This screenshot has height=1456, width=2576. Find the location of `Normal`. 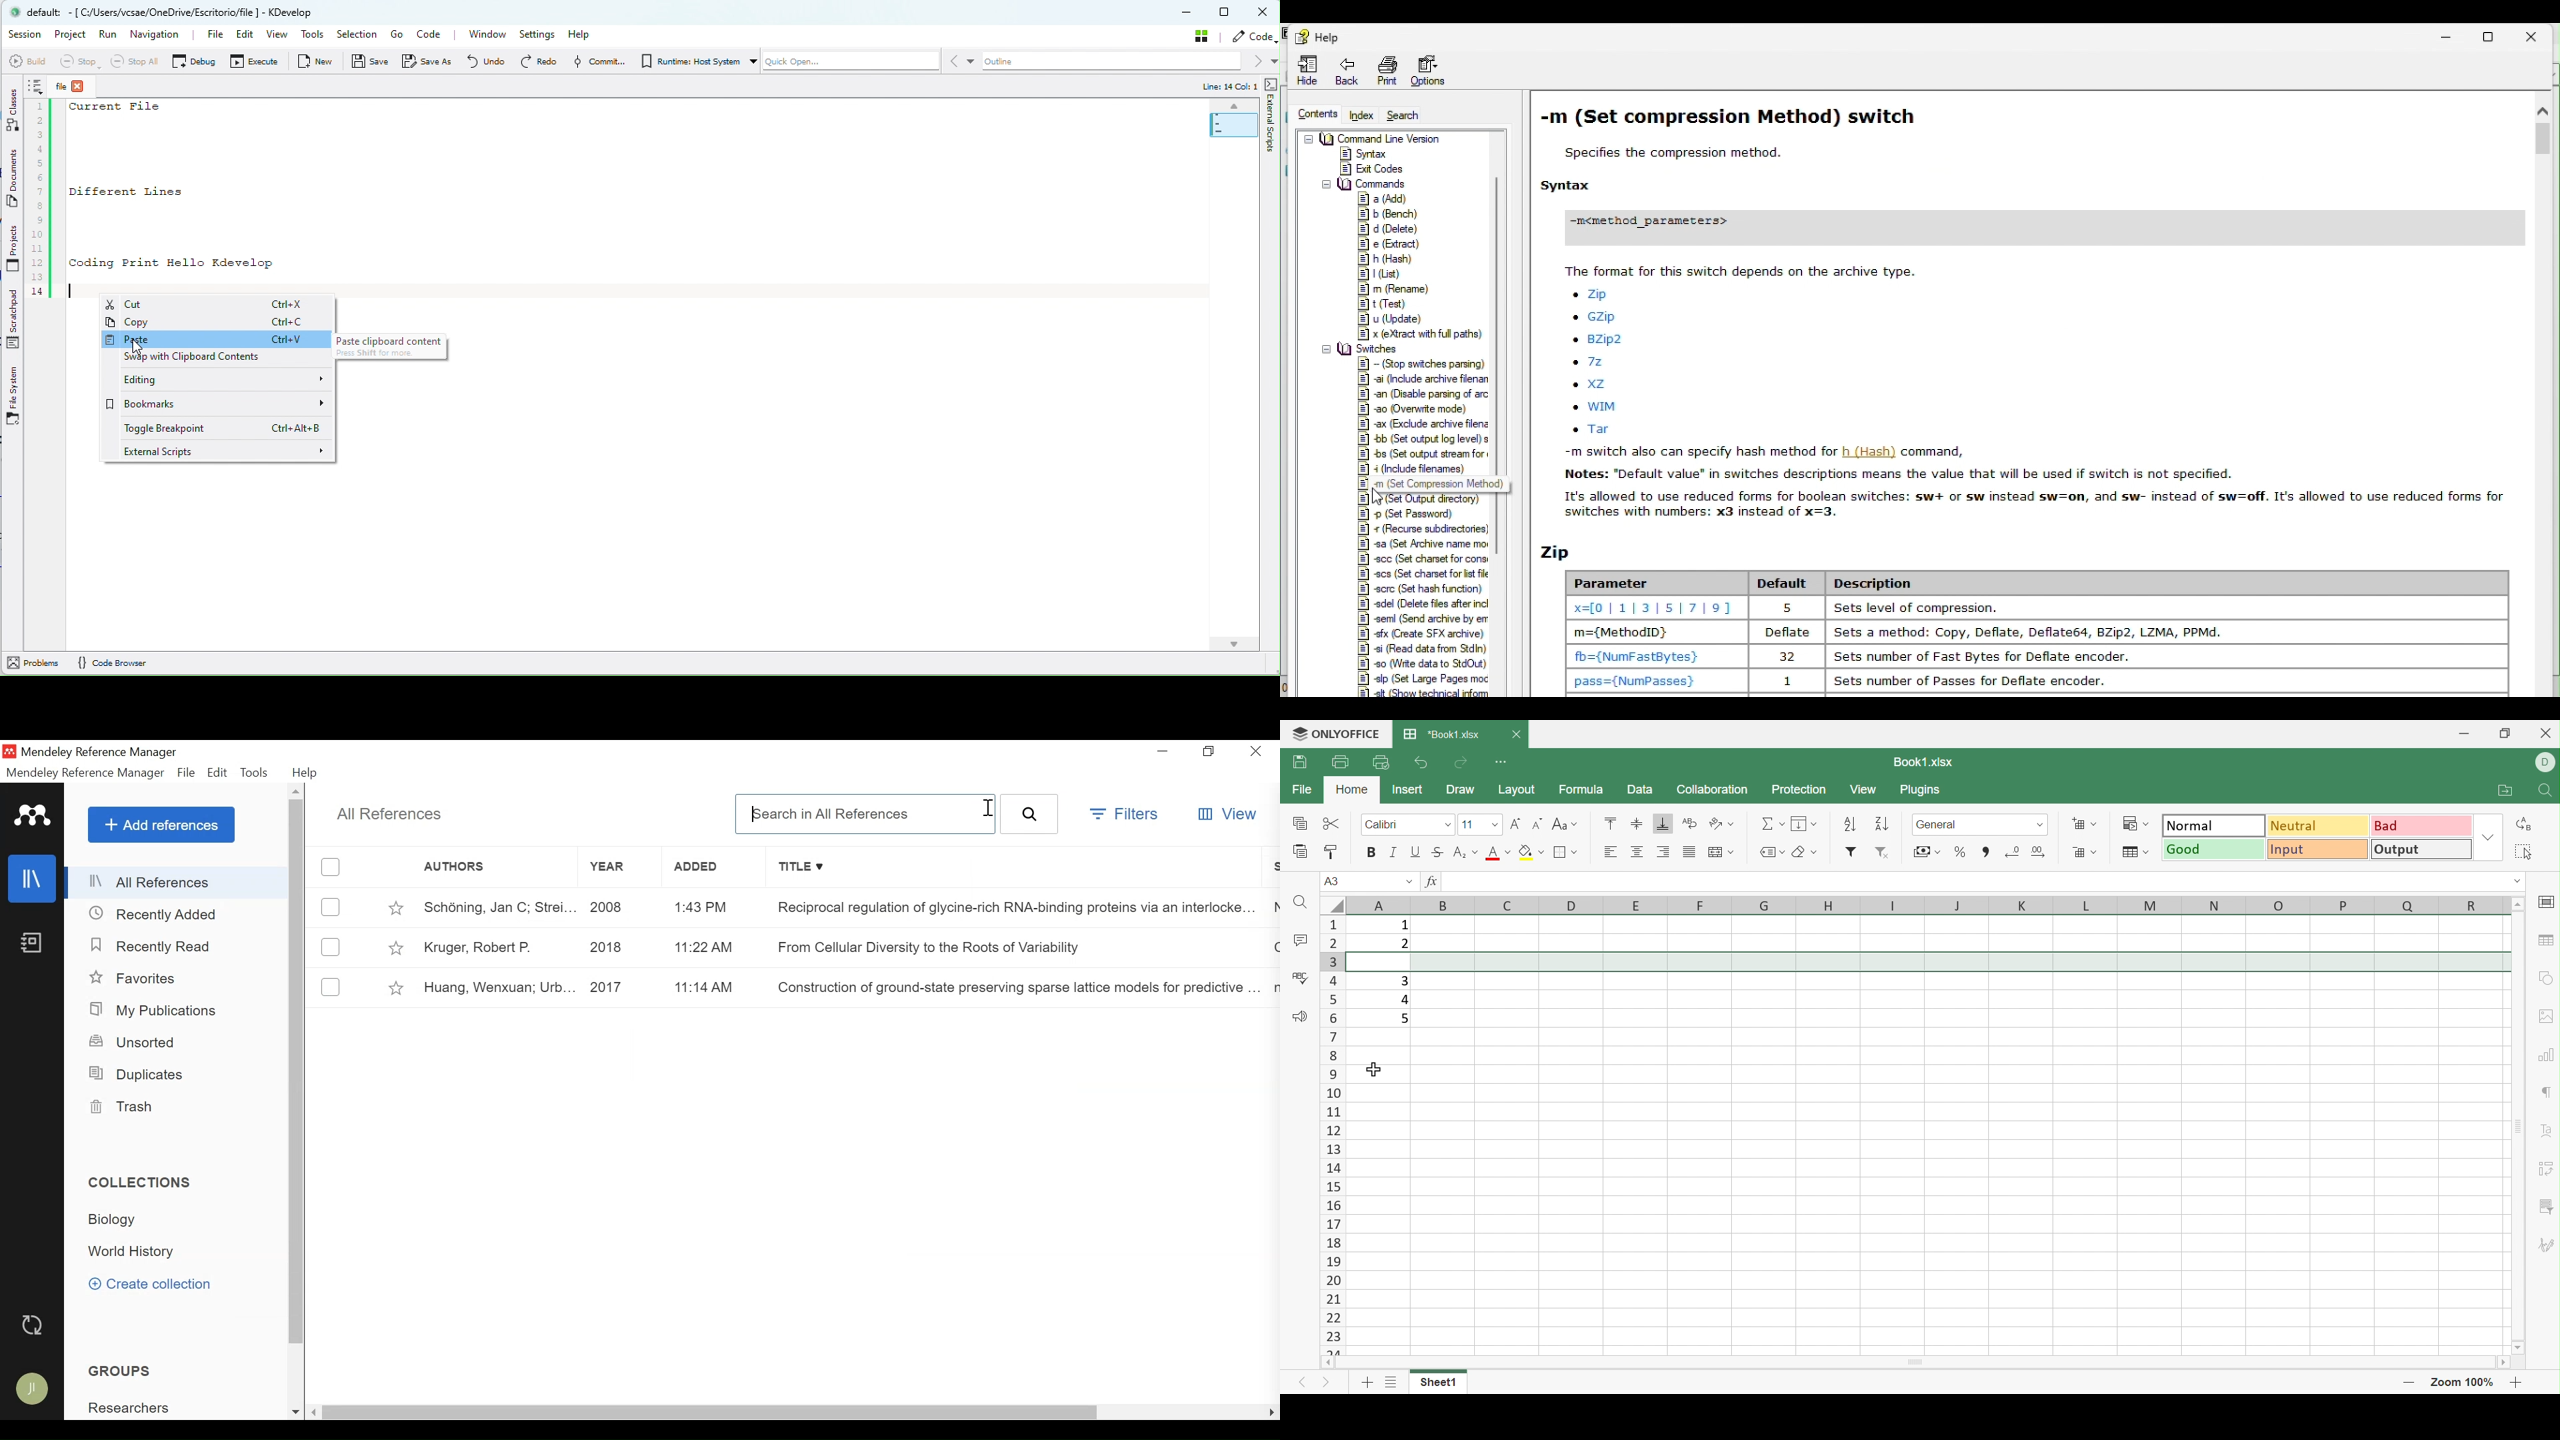

Normal is located at coordinates (2212, 825).